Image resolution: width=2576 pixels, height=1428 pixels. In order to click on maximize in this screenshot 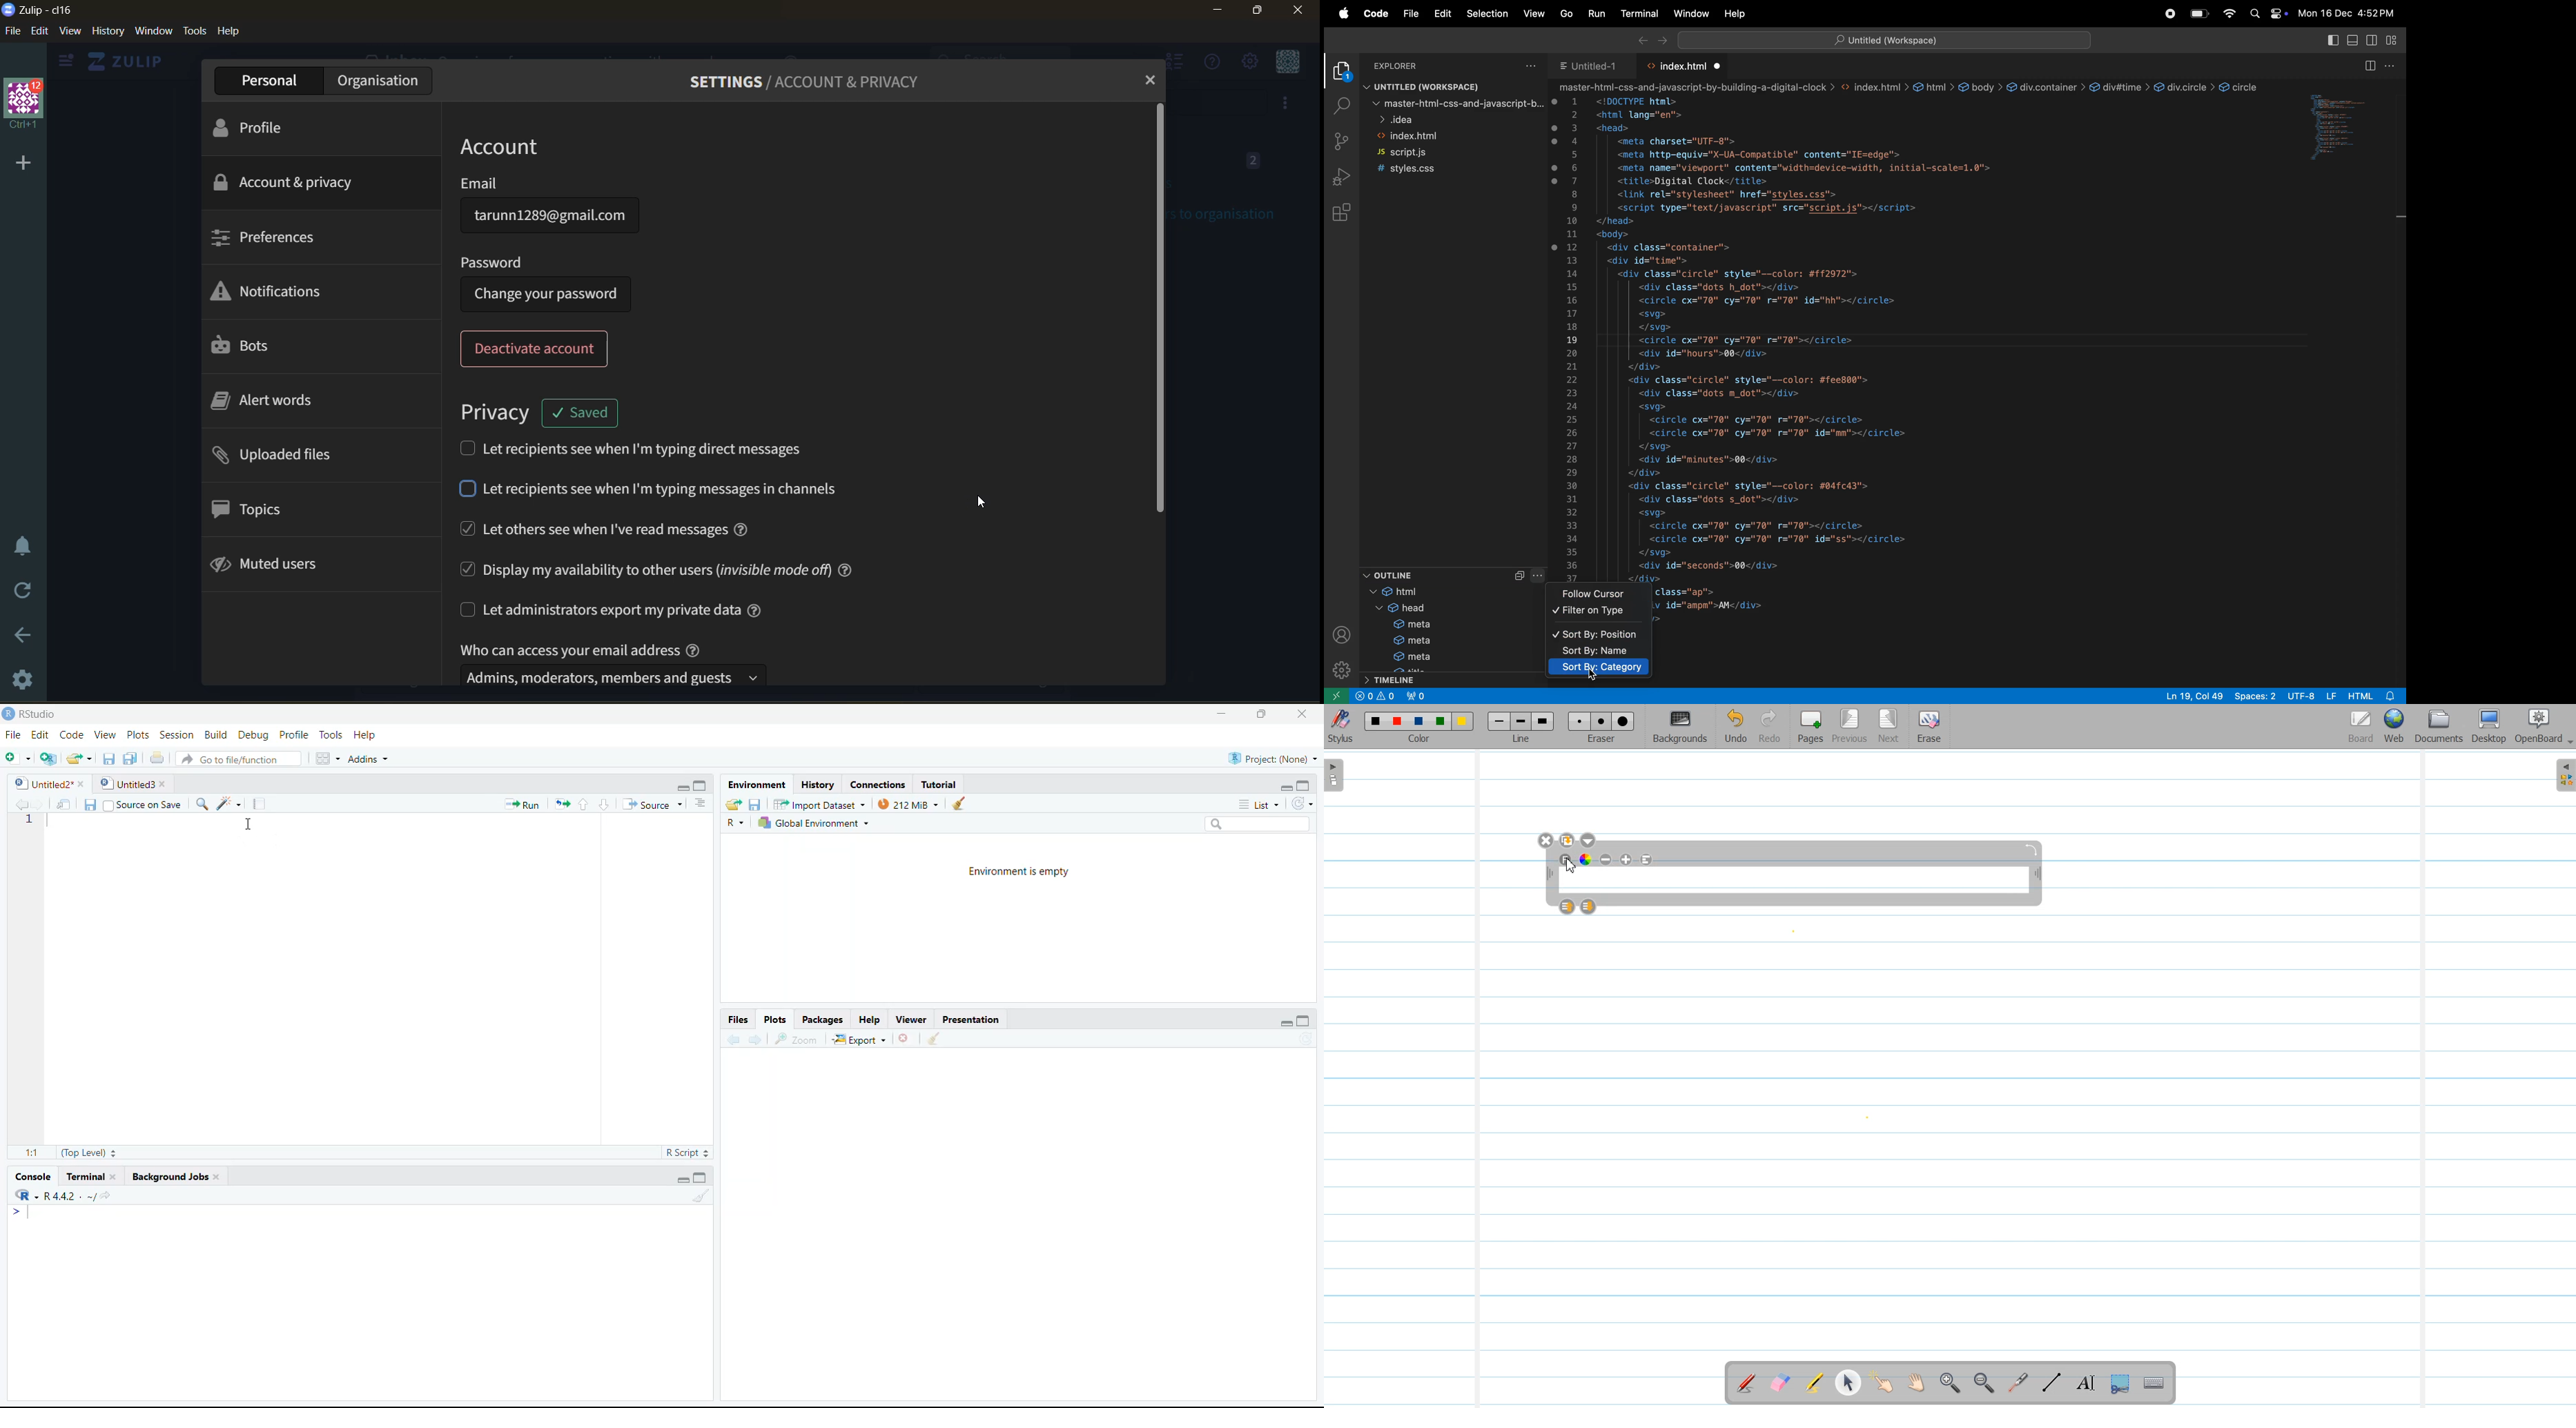, I will do `click(1255, 12)`.